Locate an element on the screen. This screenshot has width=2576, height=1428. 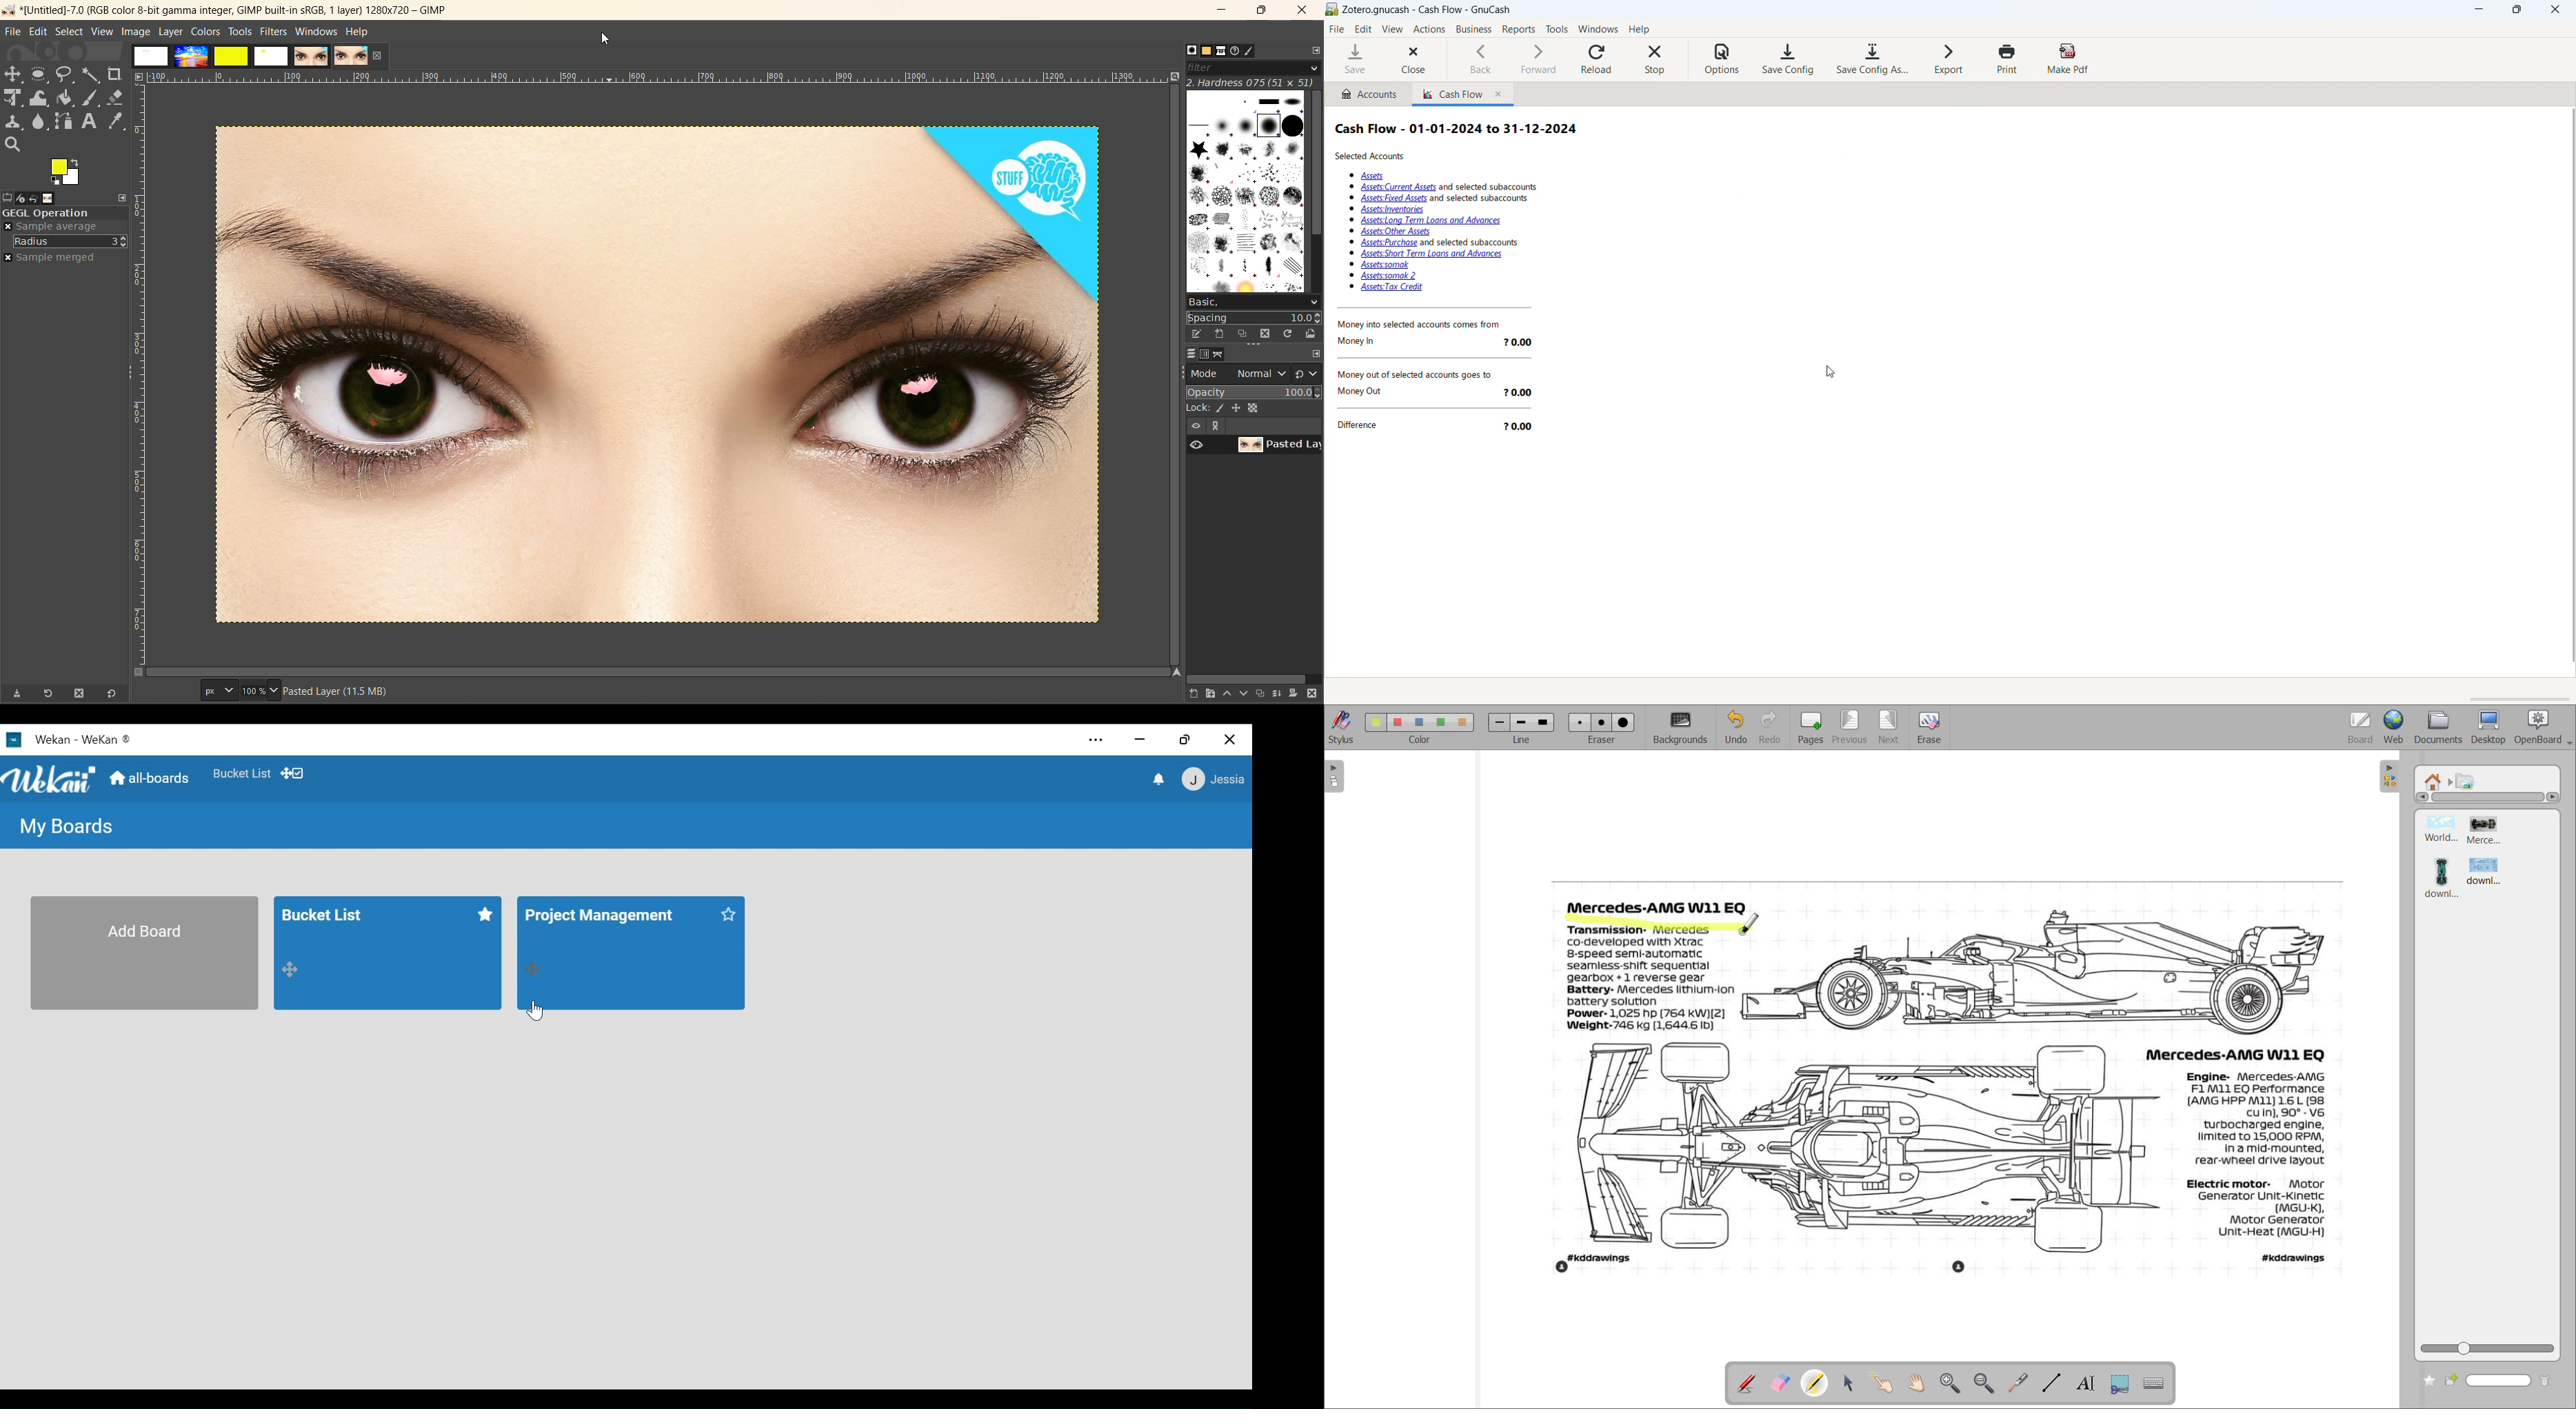
basic is located at coordinates (1255, 303).